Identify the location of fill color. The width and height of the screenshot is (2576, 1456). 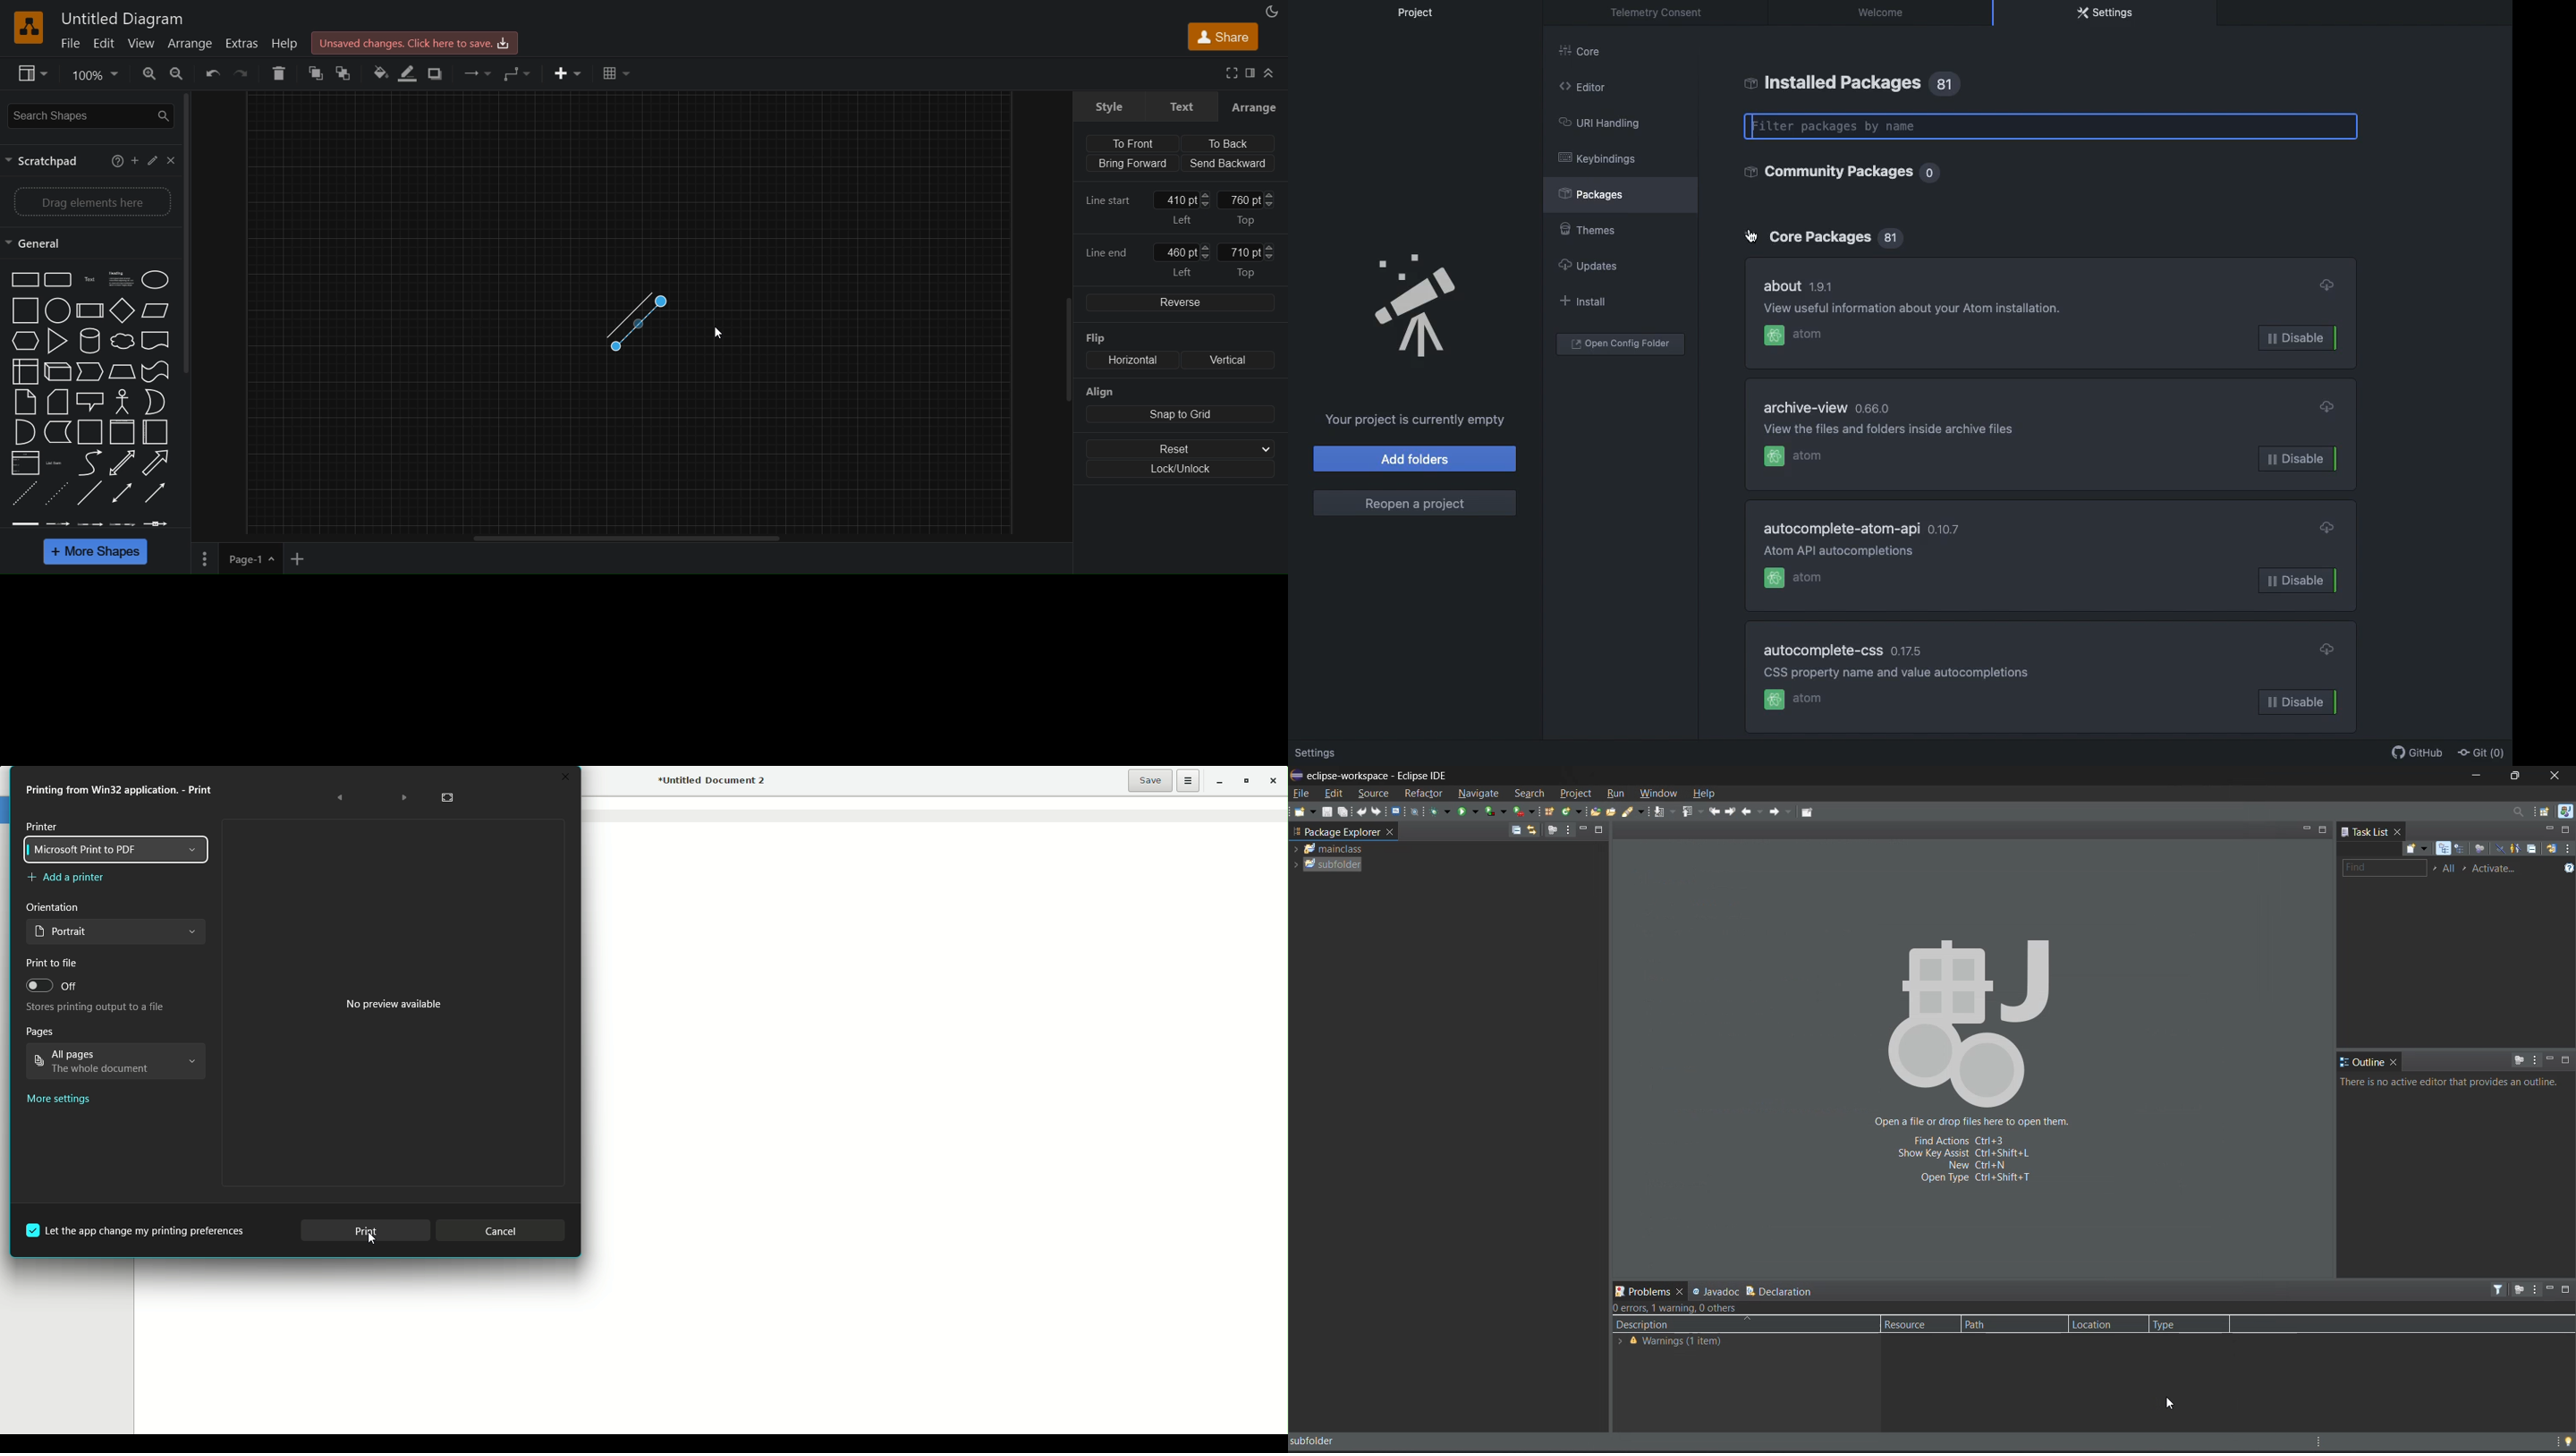
(379, 73).